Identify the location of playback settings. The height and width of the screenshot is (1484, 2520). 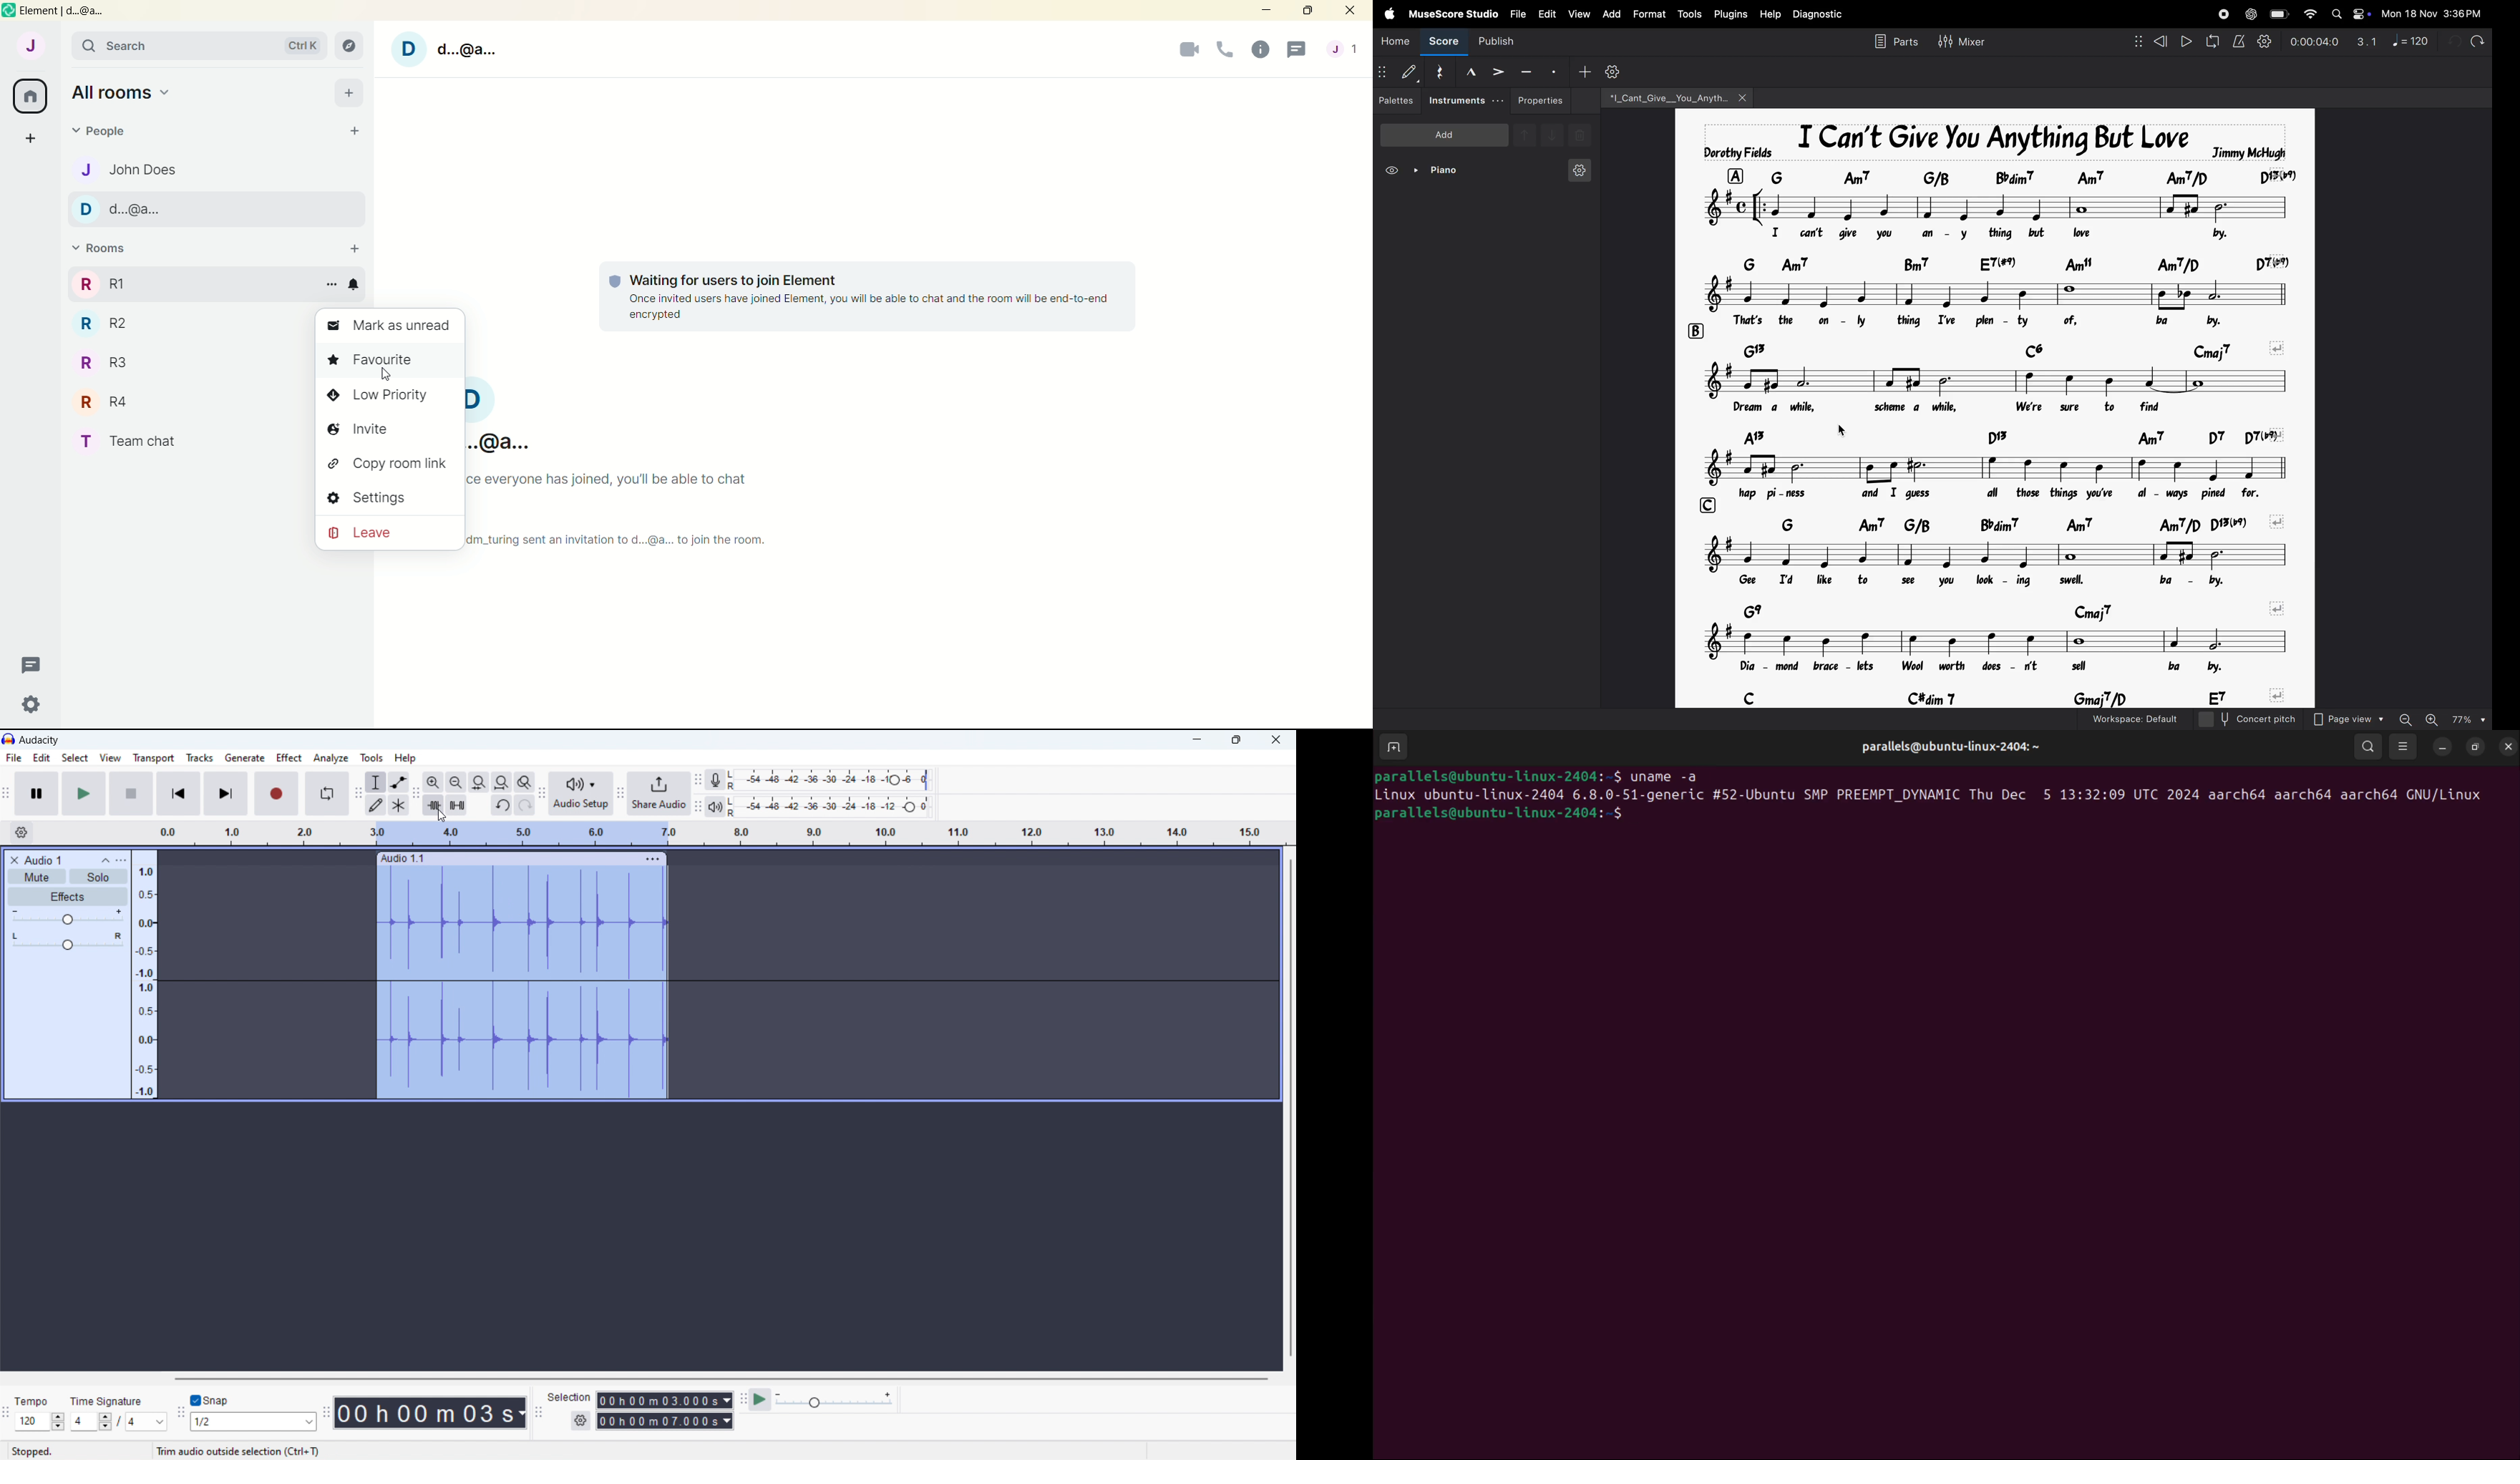
(2263, 42).